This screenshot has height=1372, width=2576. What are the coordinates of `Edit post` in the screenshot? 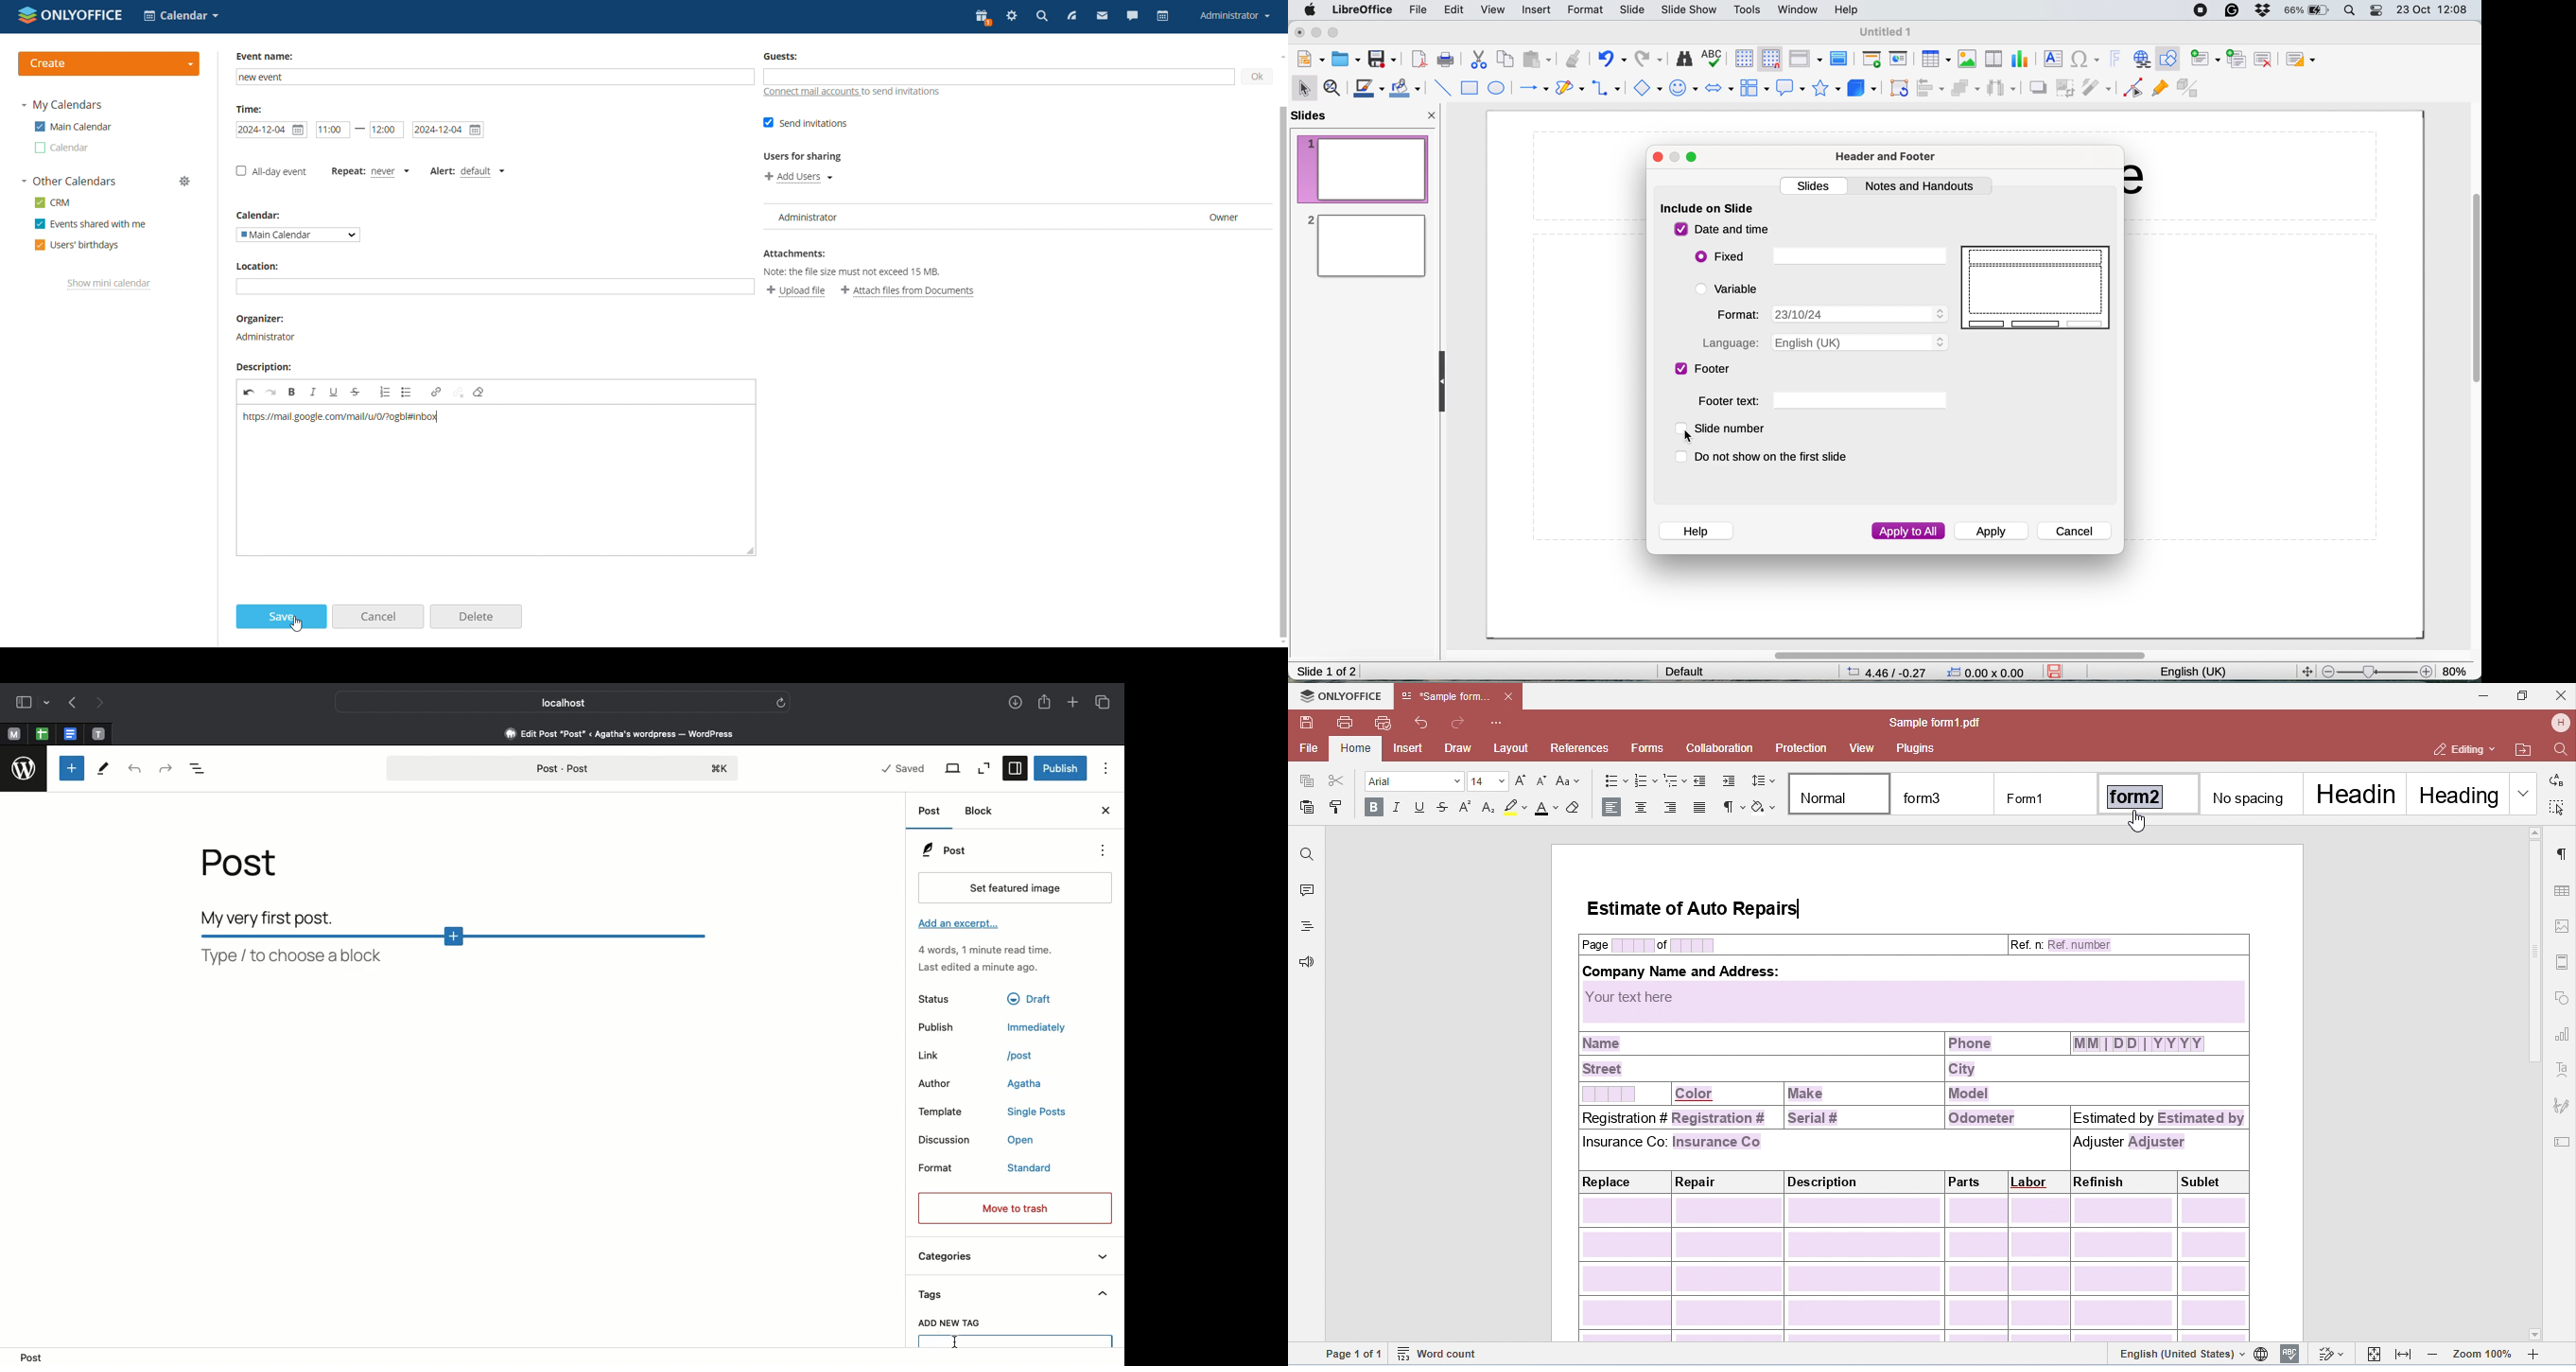 It's located at (630, 733).